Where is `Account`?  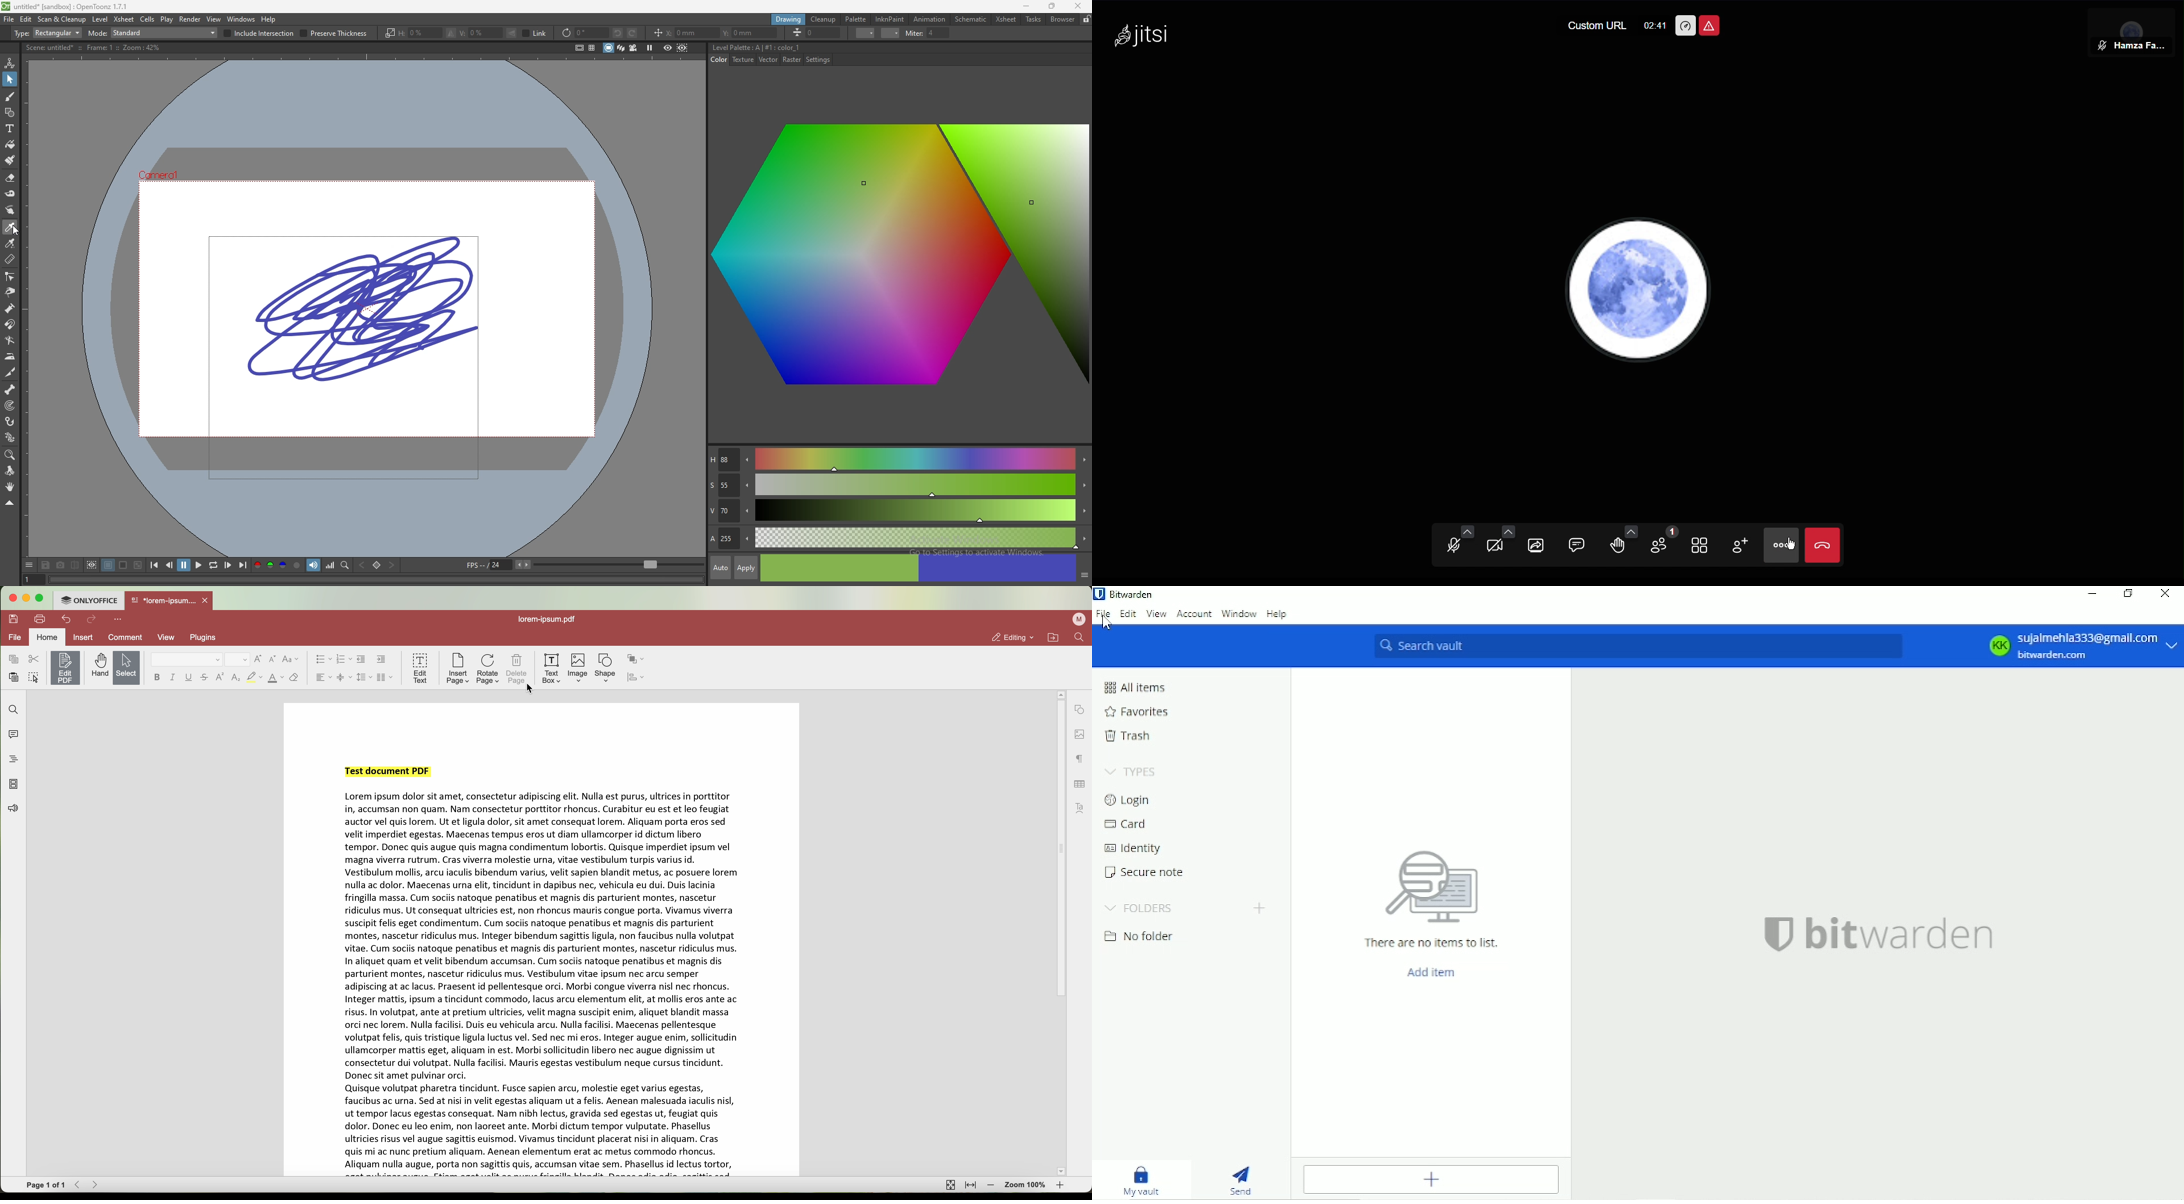
Account is located at coordinates (1195, 615).